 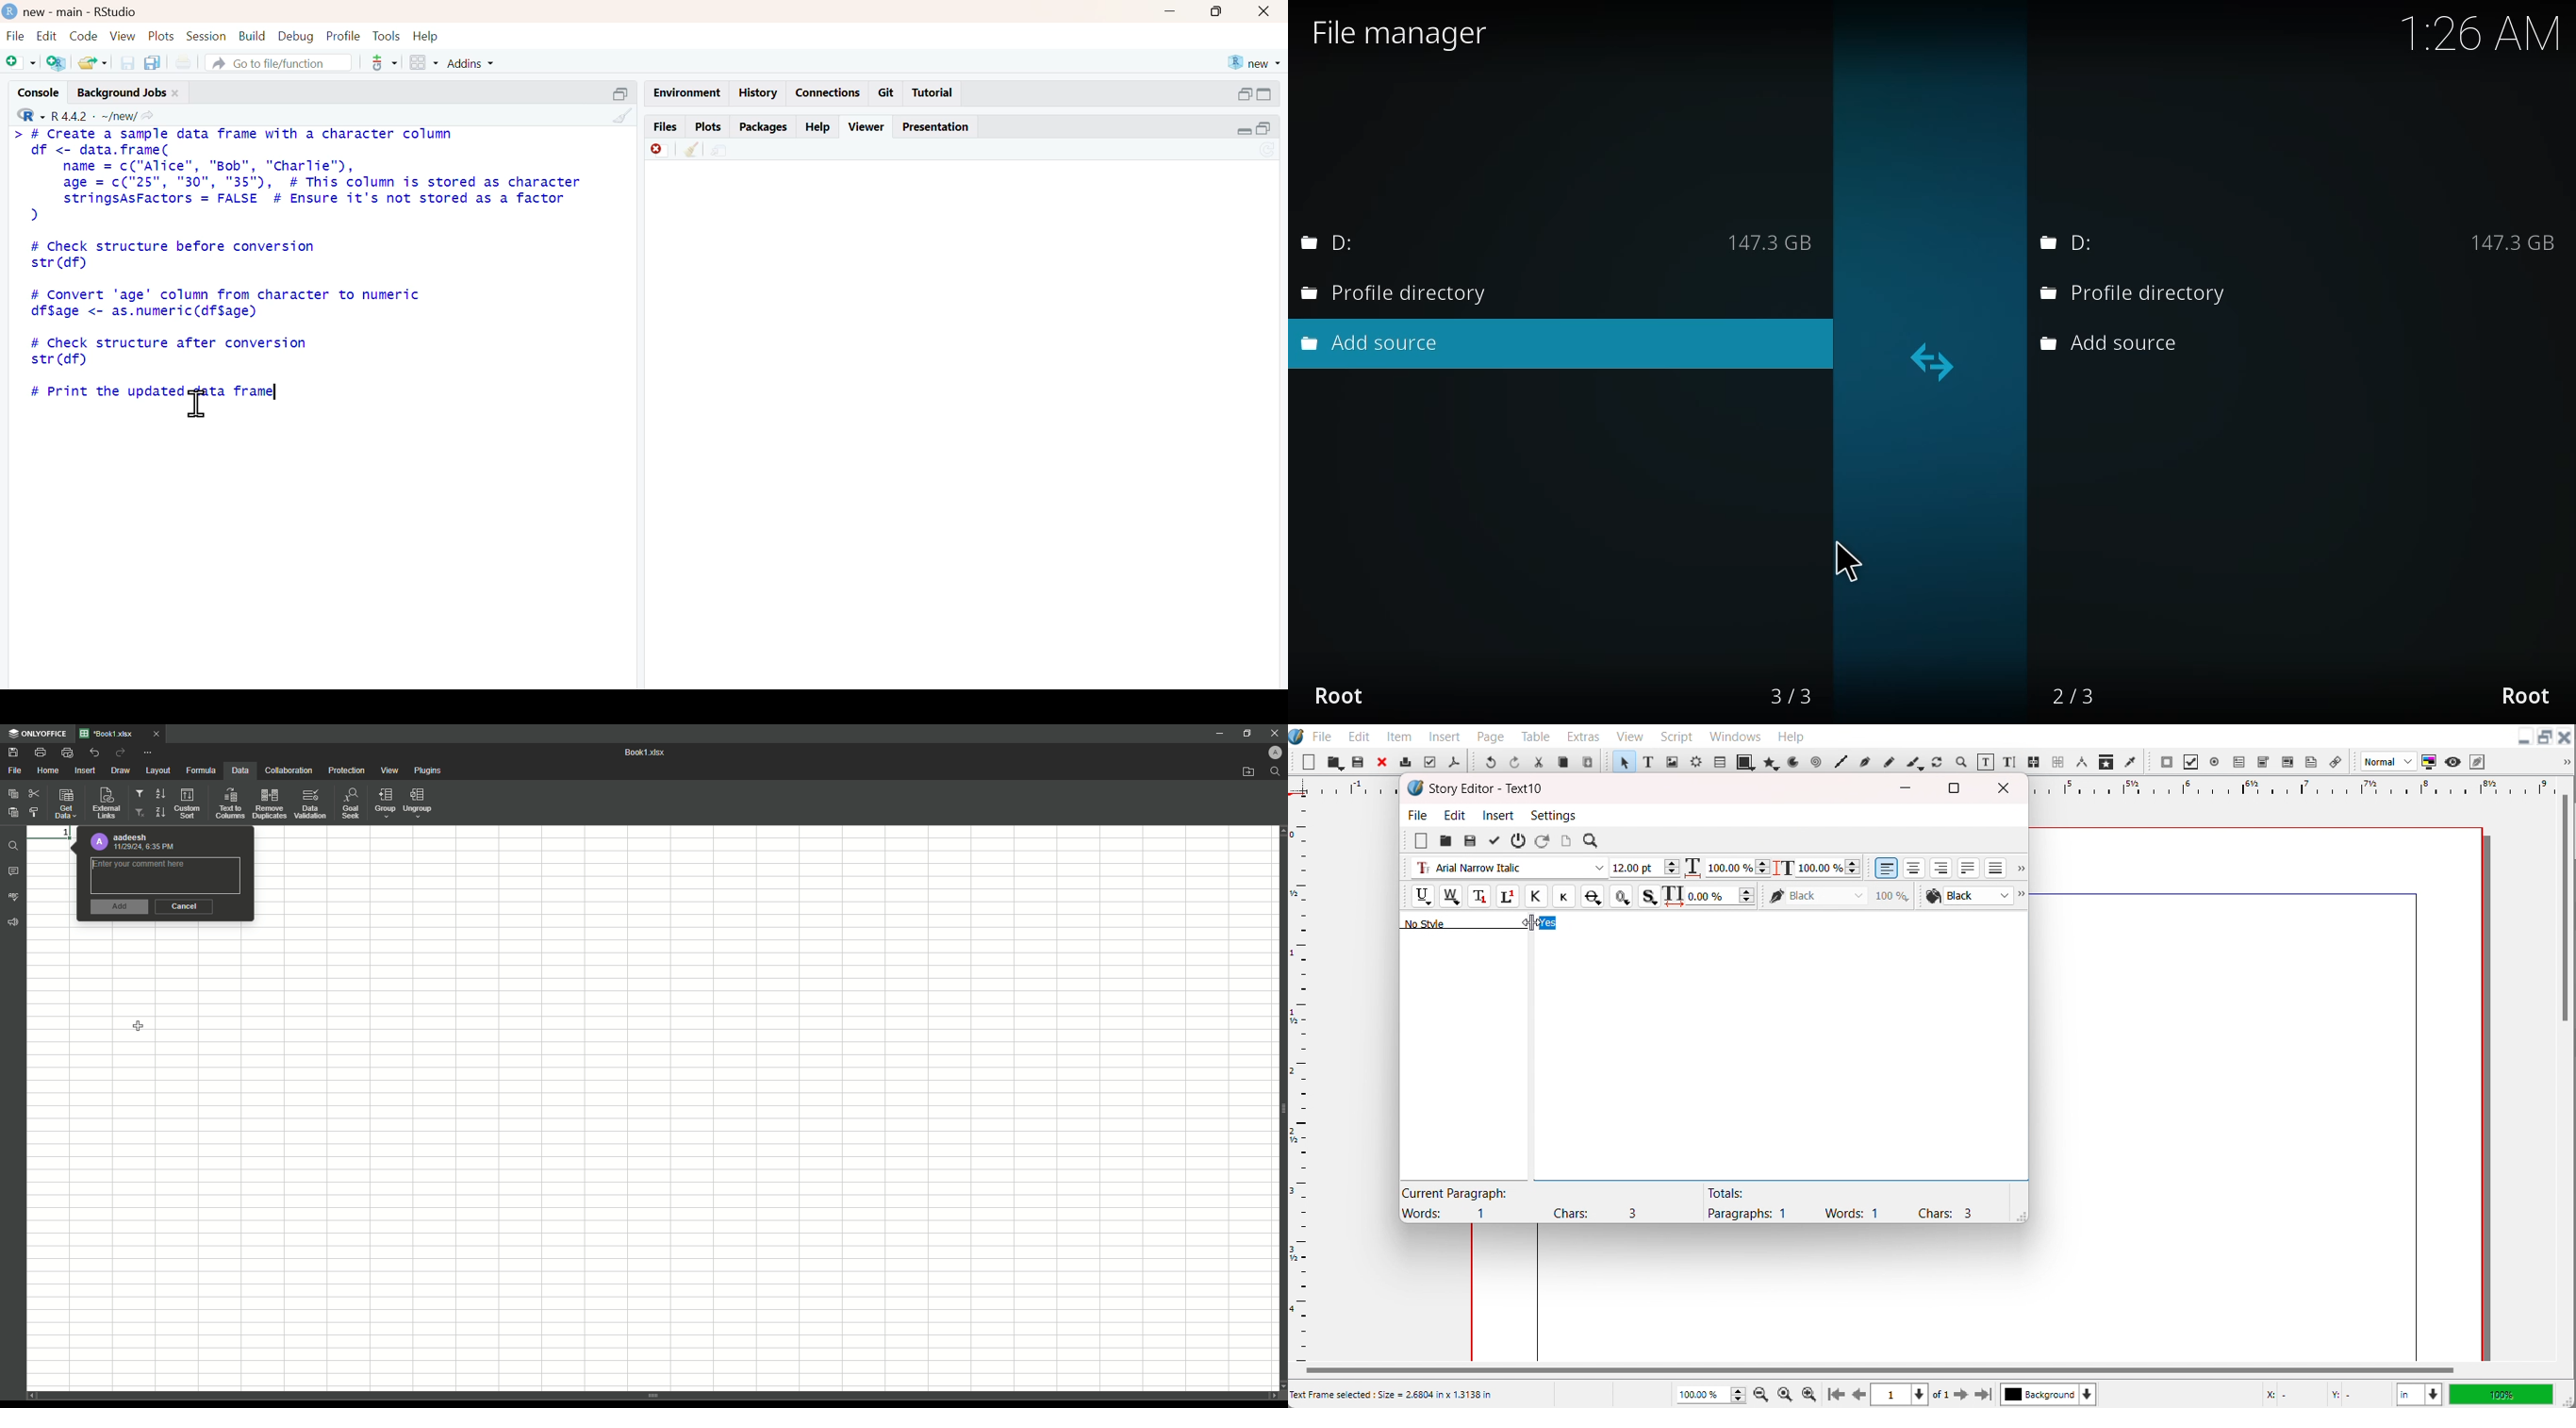 I want to click on Select current page, so click(x=1899, y=1395).